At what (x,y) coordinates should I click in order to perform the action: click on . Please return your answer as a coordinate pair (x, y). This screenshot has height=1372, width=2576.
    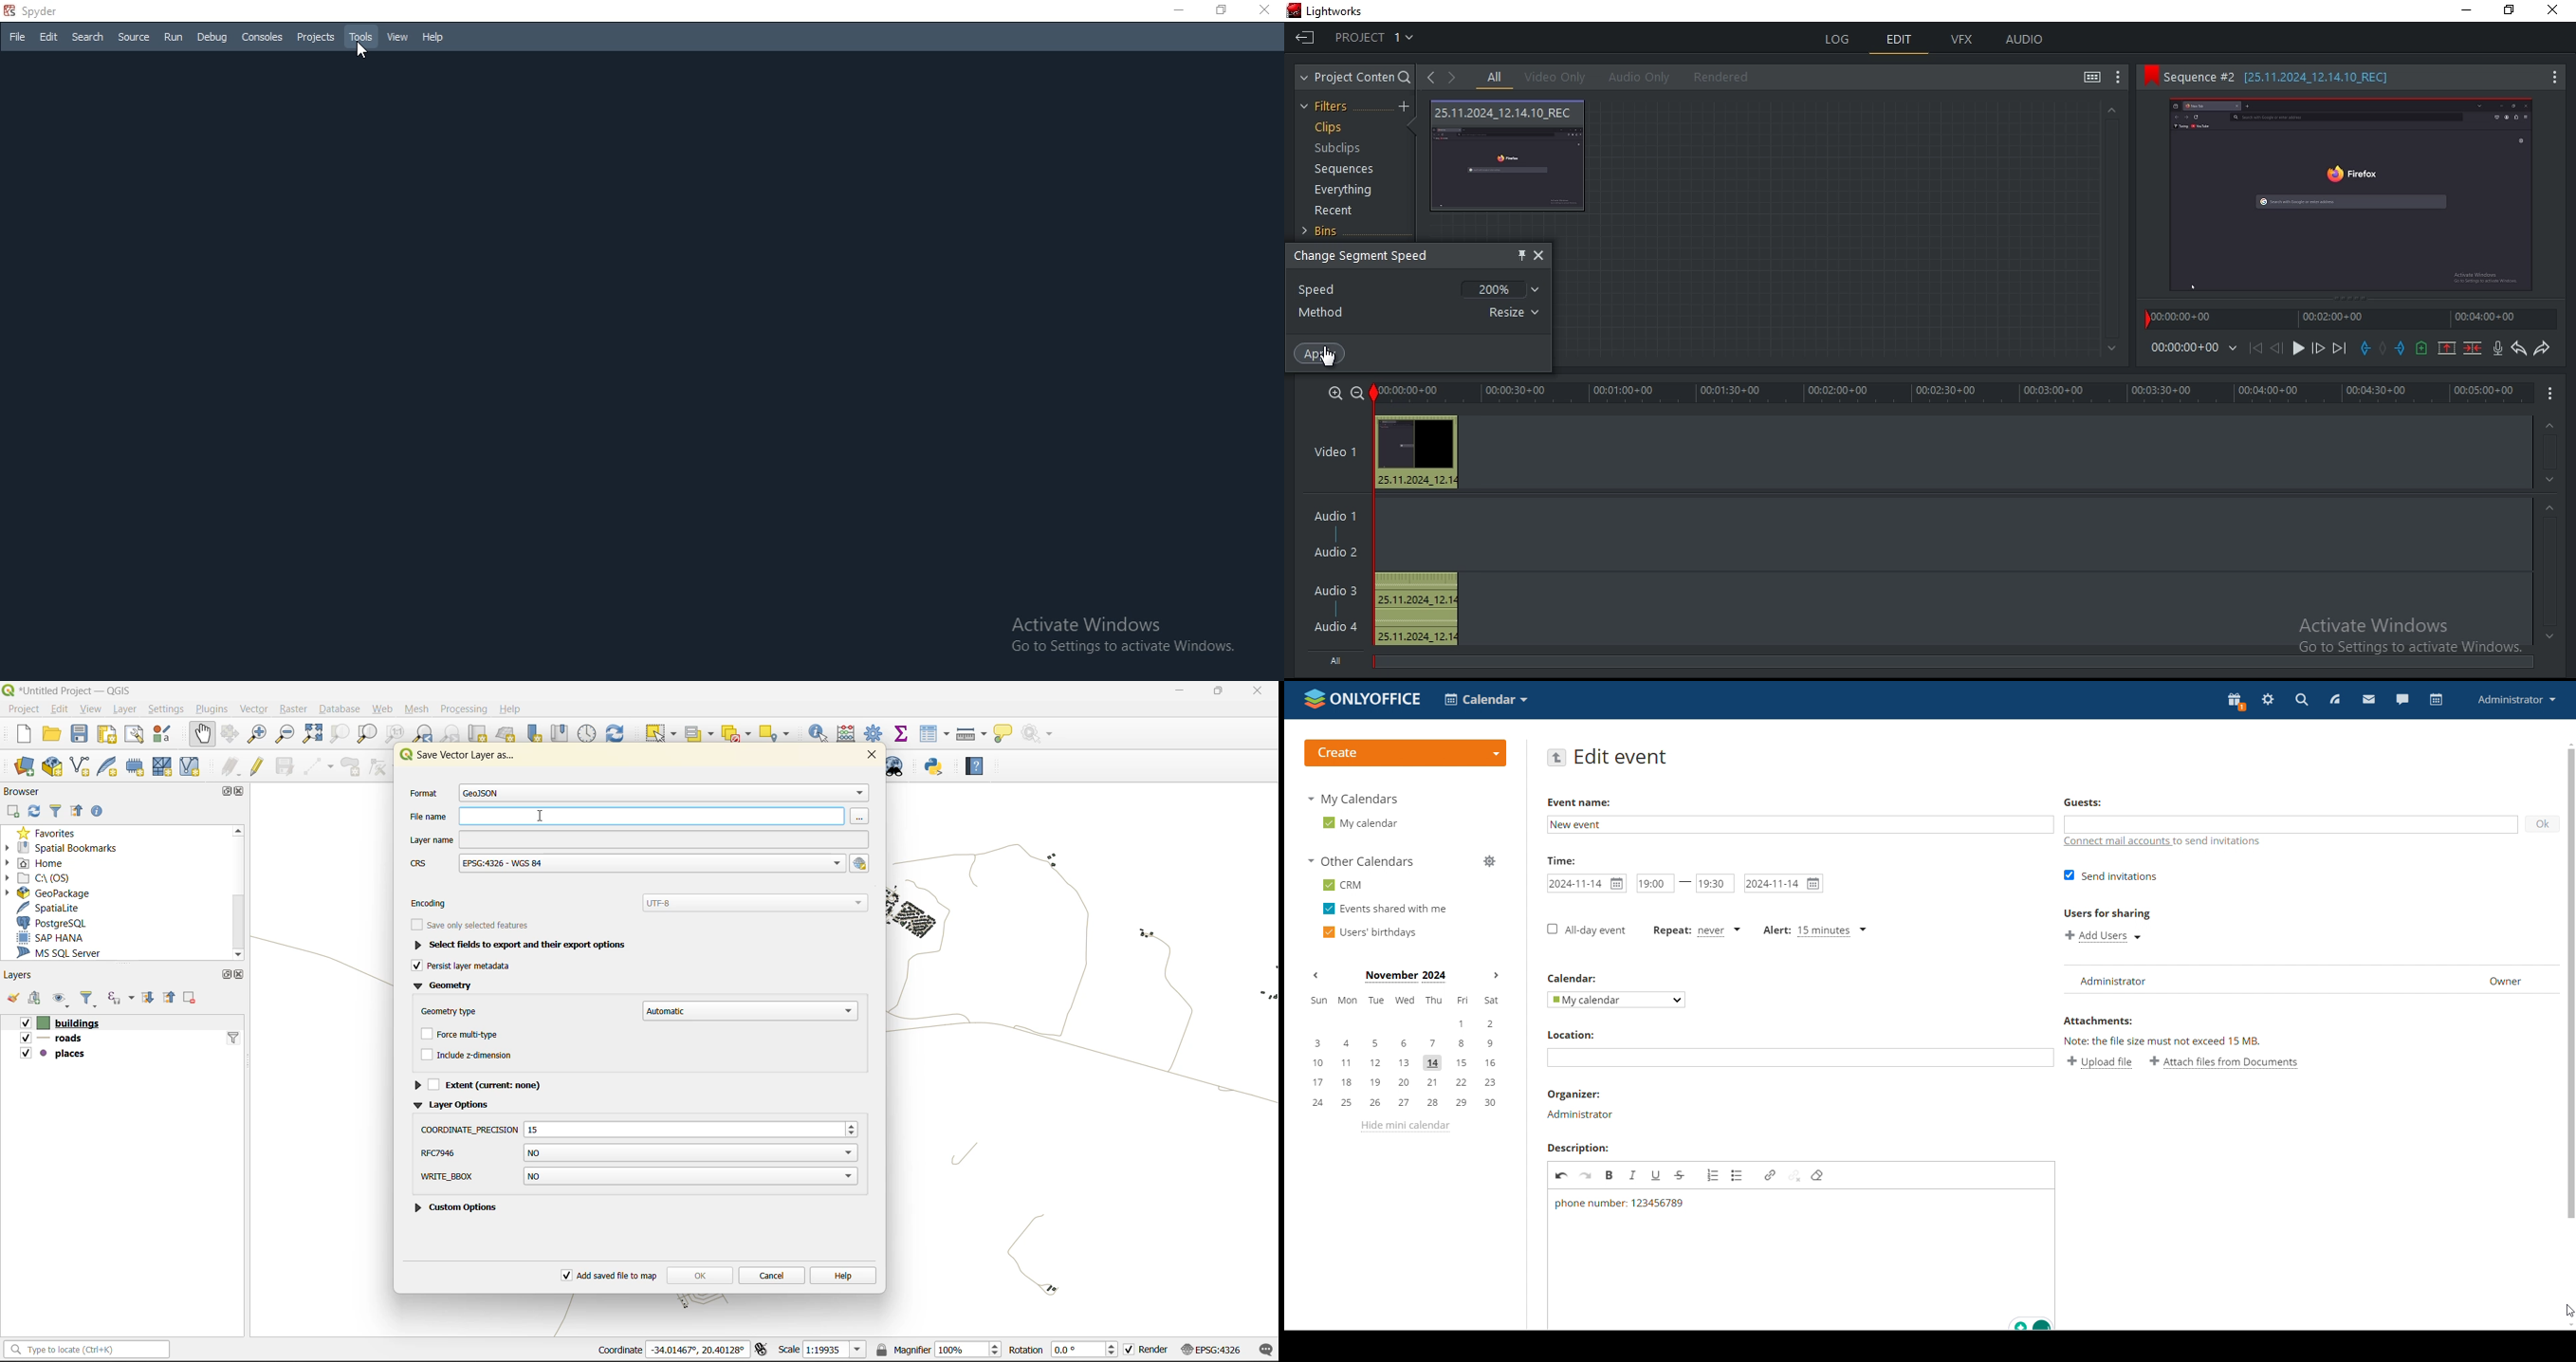
    Looking at the image, I should click on (2093, 78).